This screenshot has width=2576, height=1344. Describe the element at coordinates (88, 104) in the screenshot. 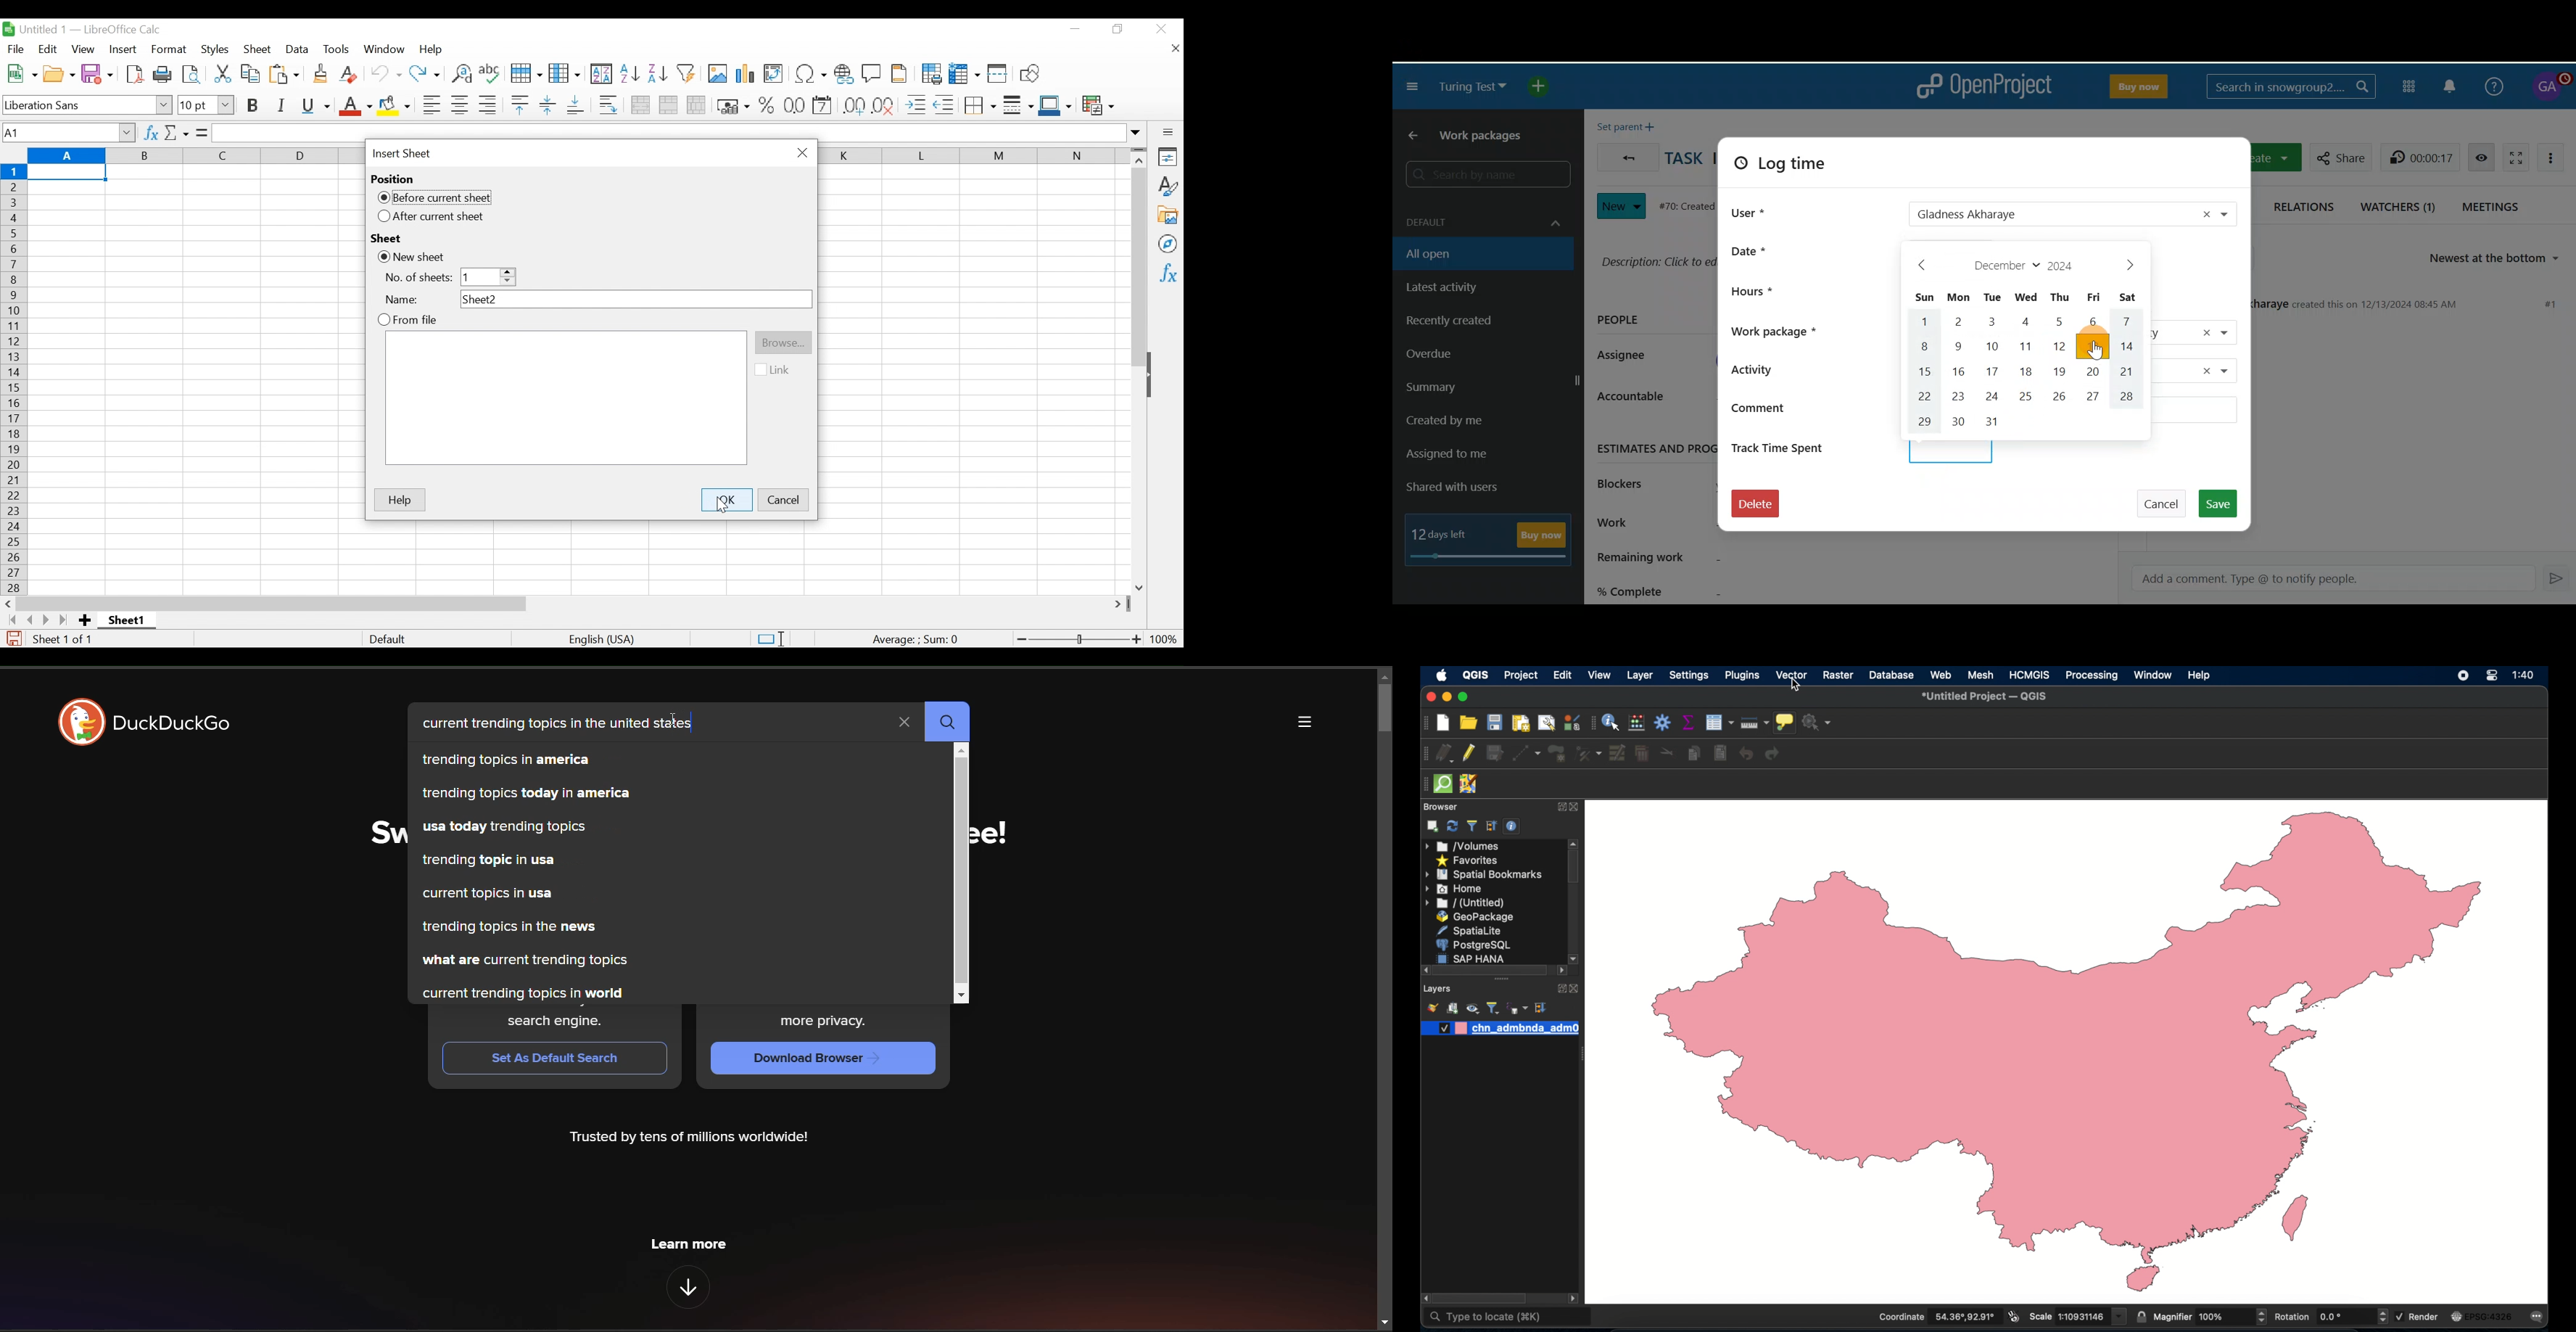

I see `Font Name` at that location.